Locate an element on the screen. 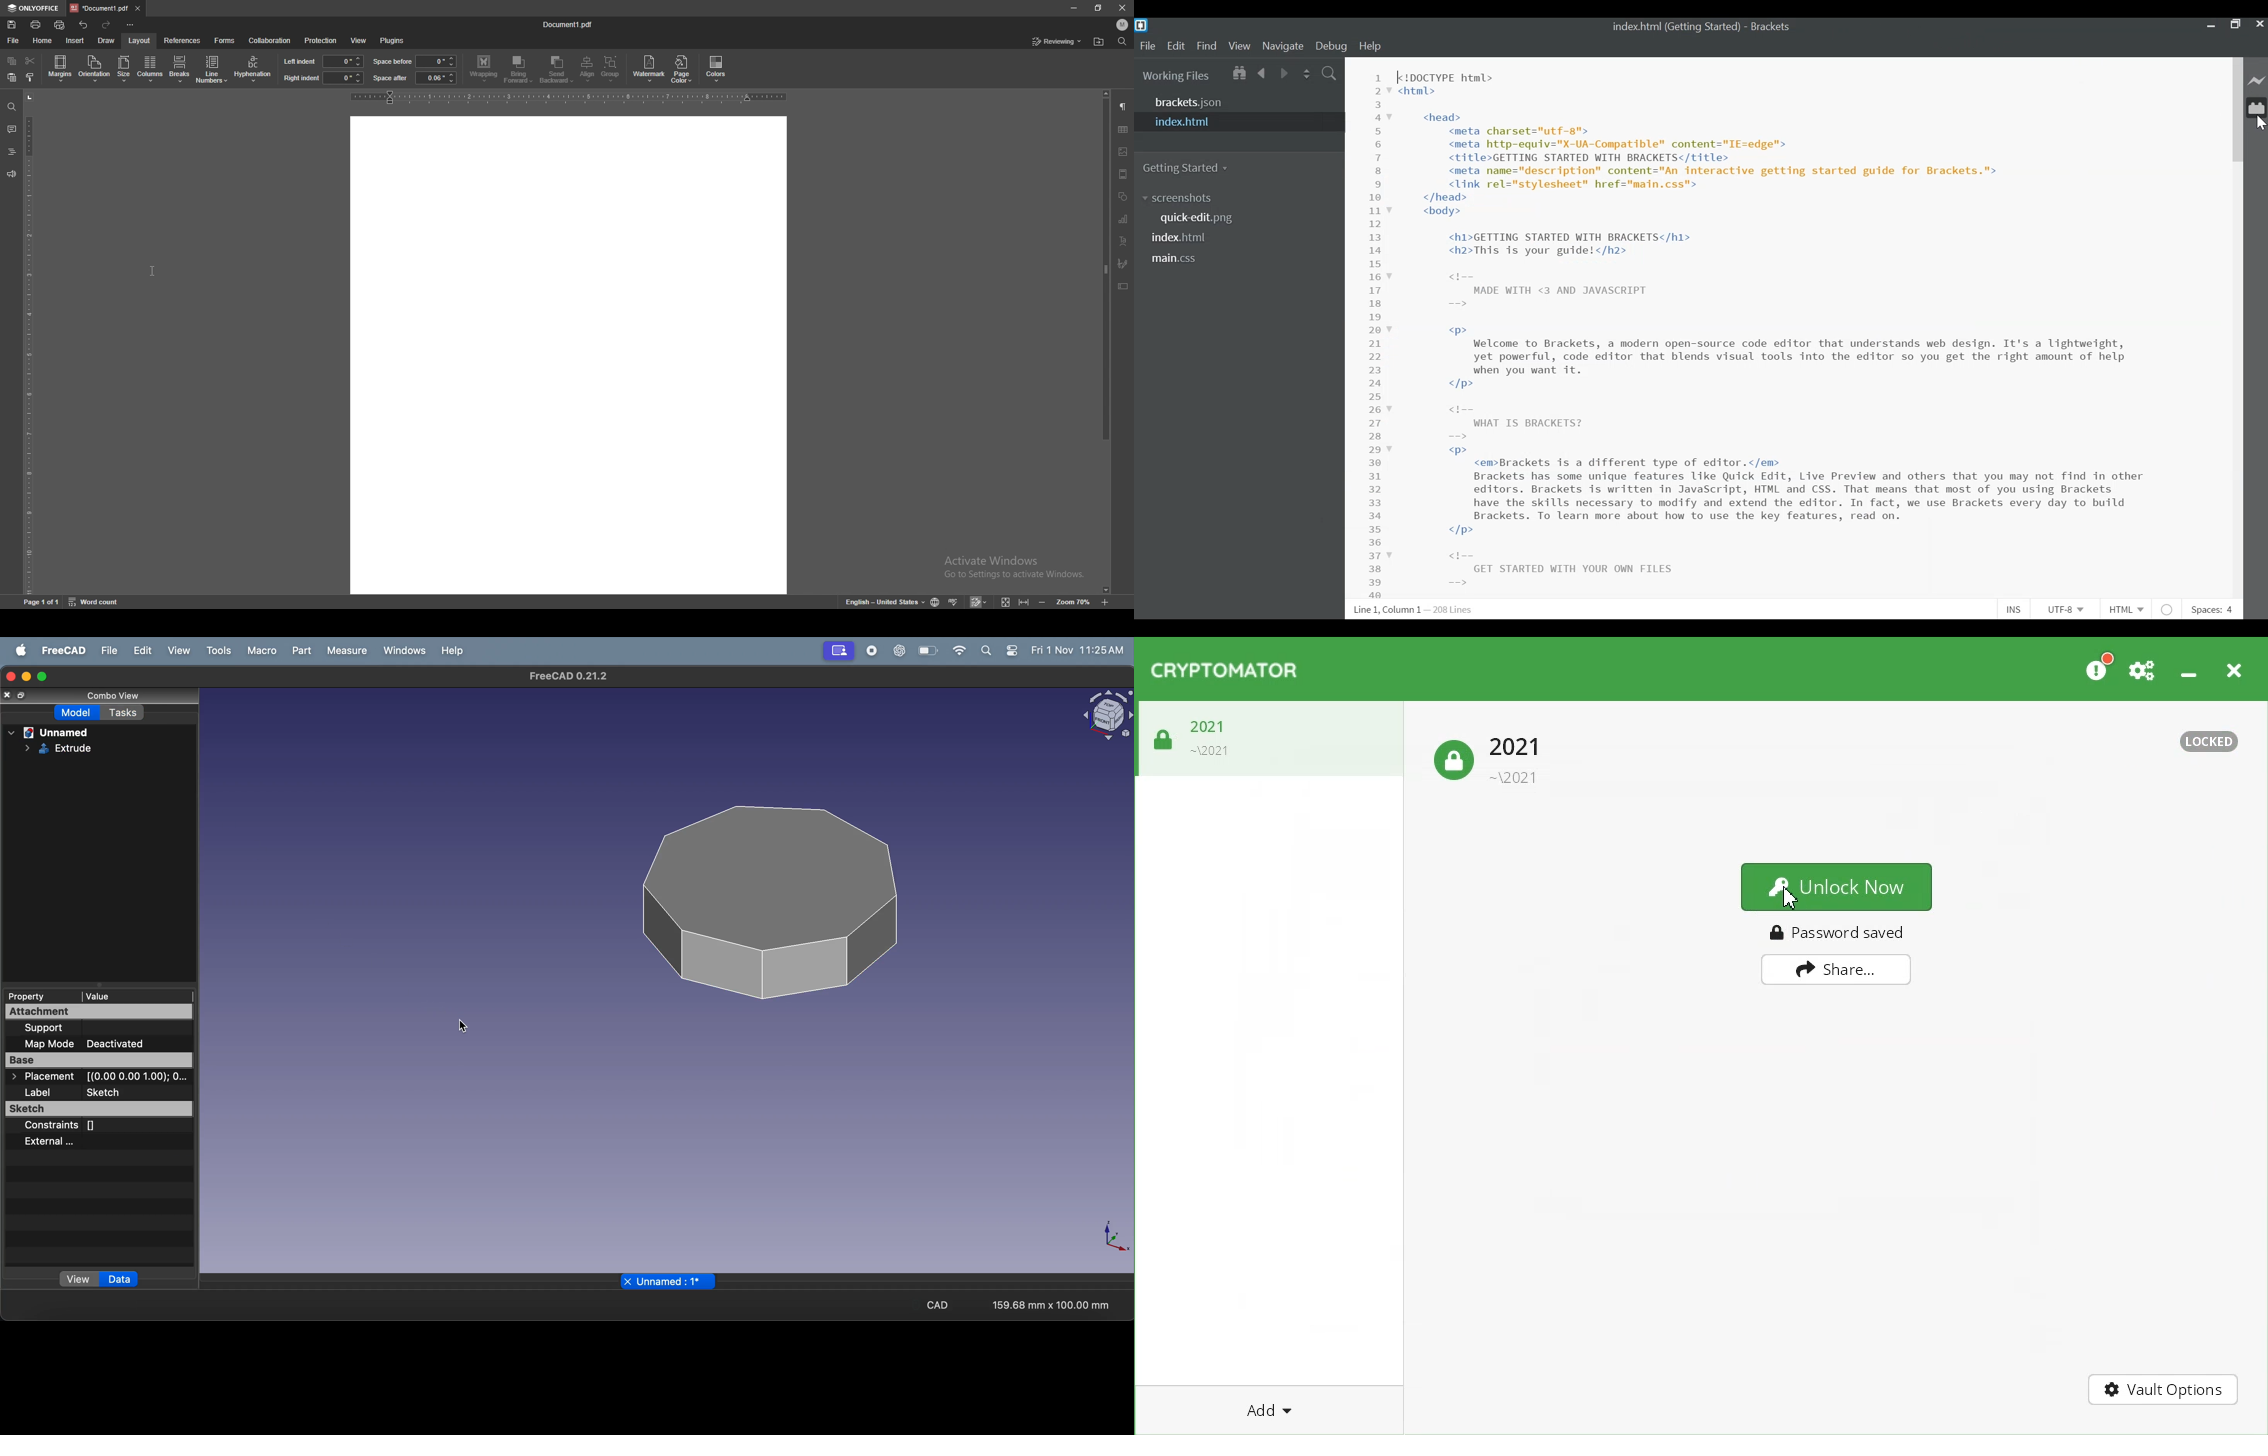  print is located at coordinates (37, 25).